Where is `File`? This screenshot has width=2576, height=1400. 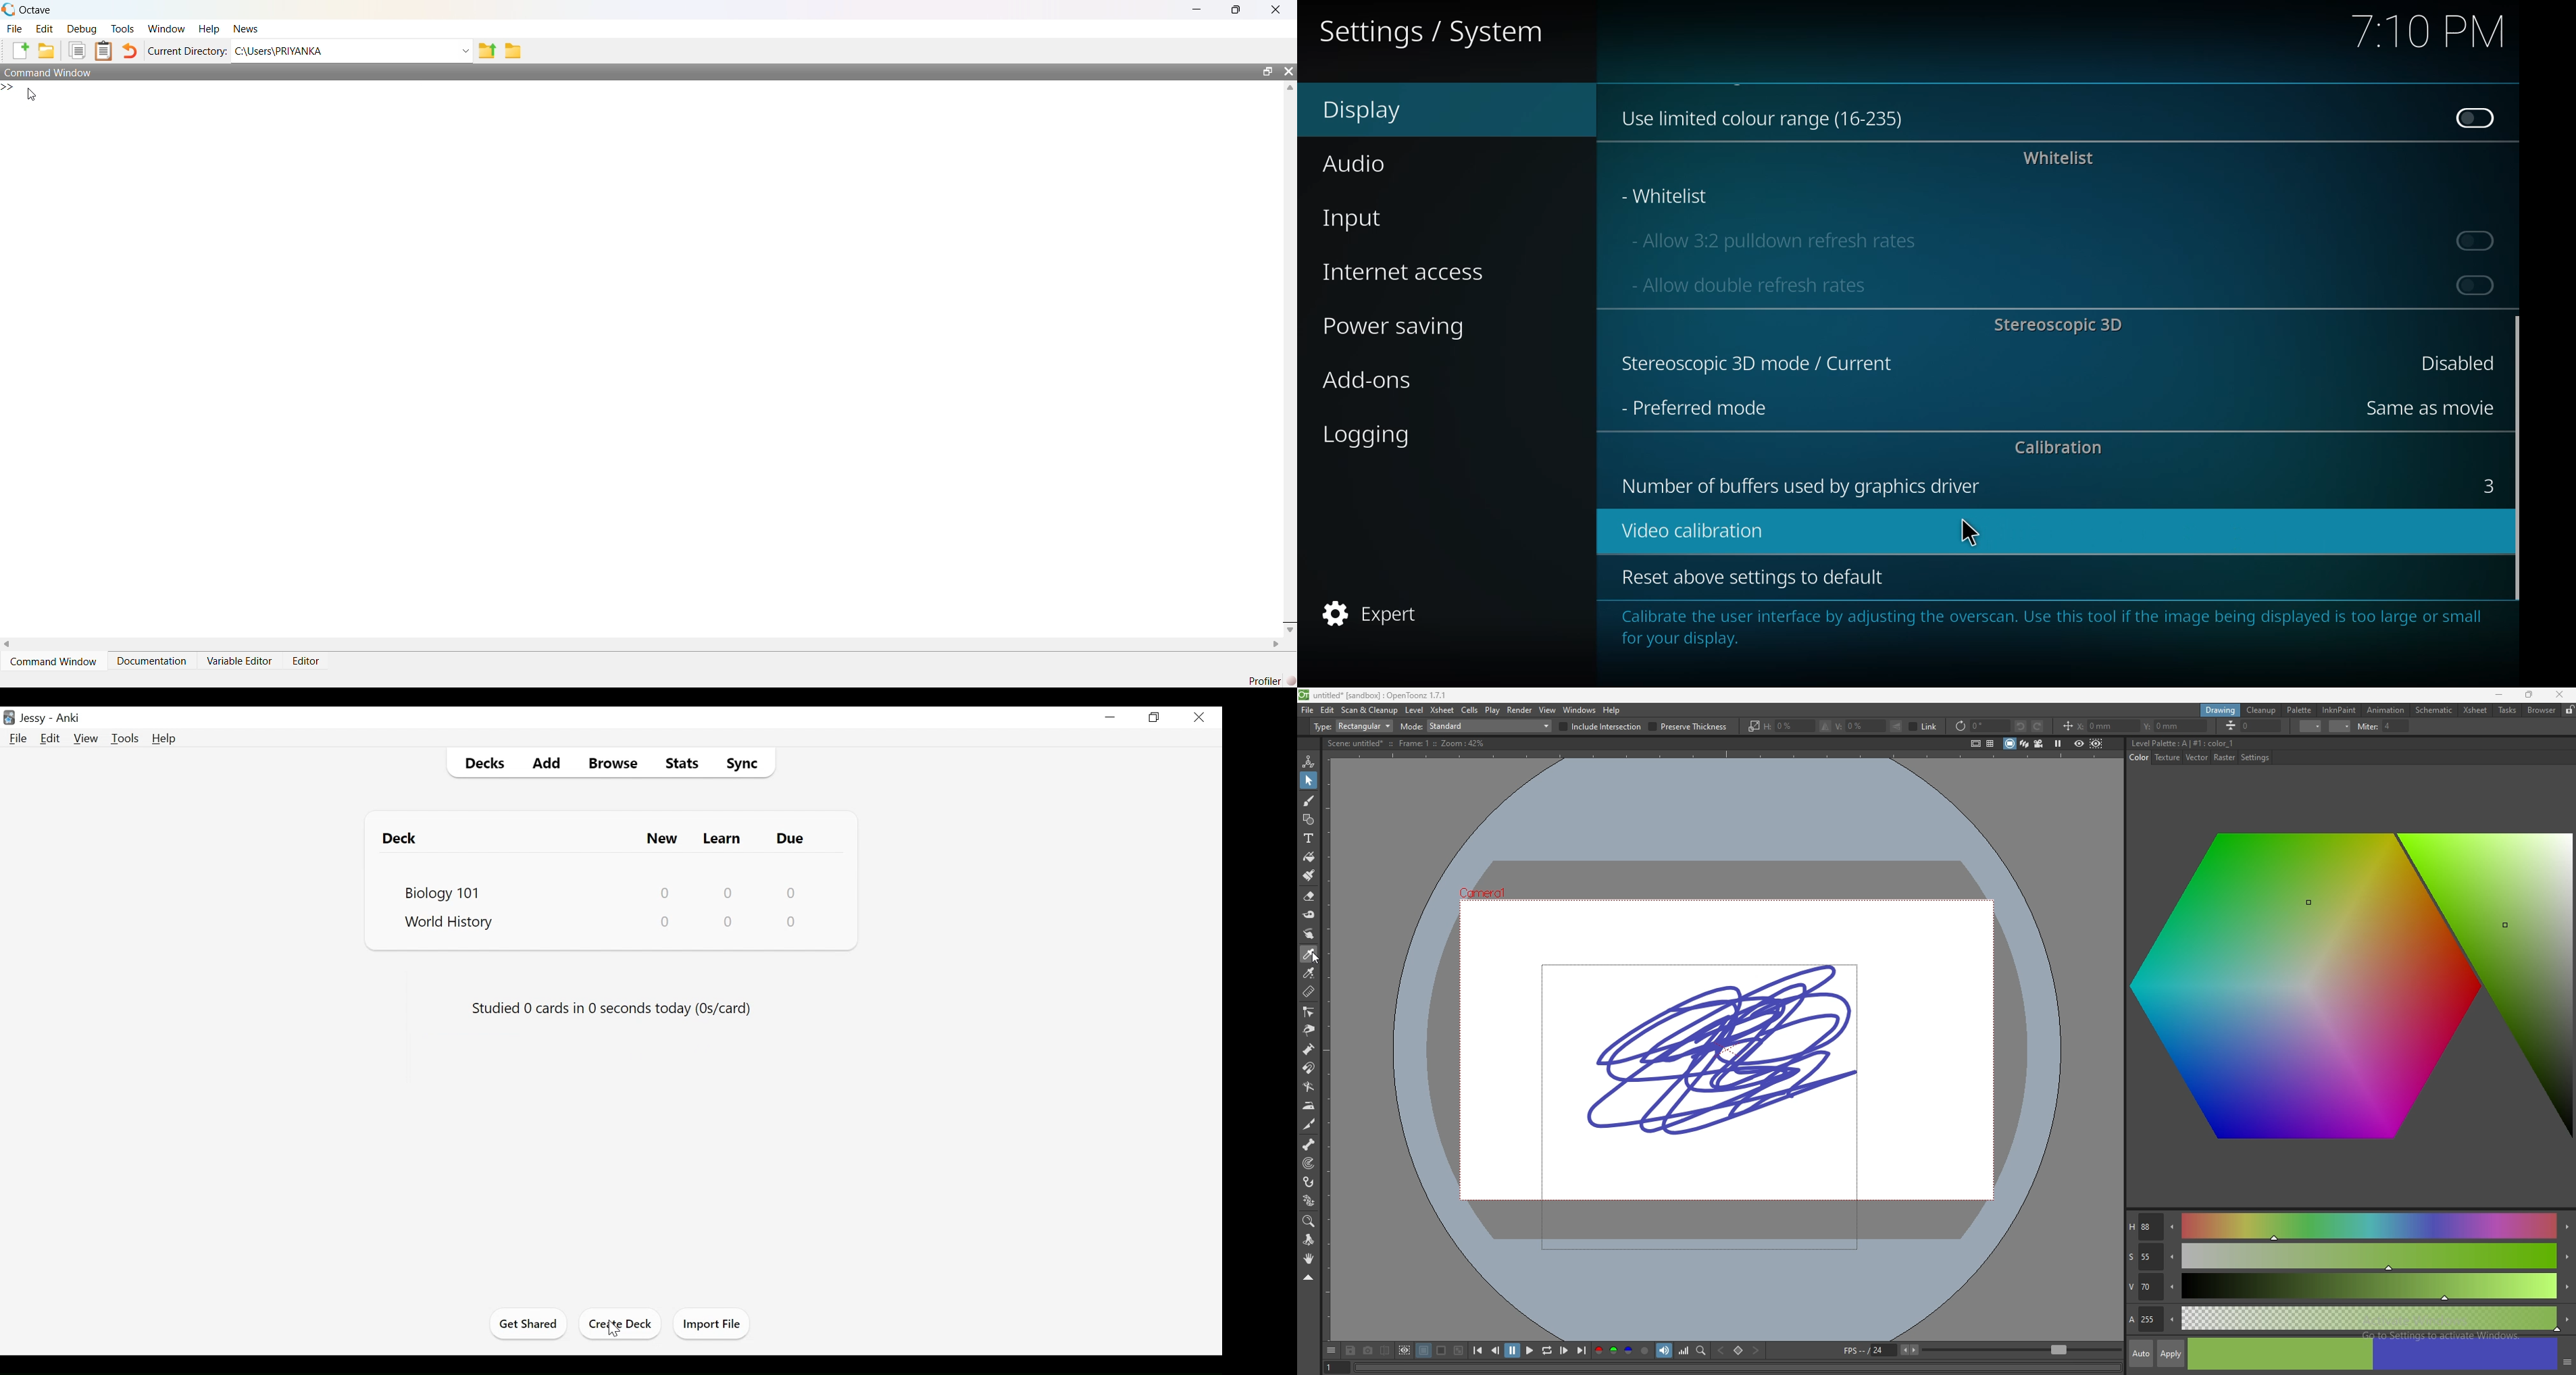 File is located at coordinates (20, 738).